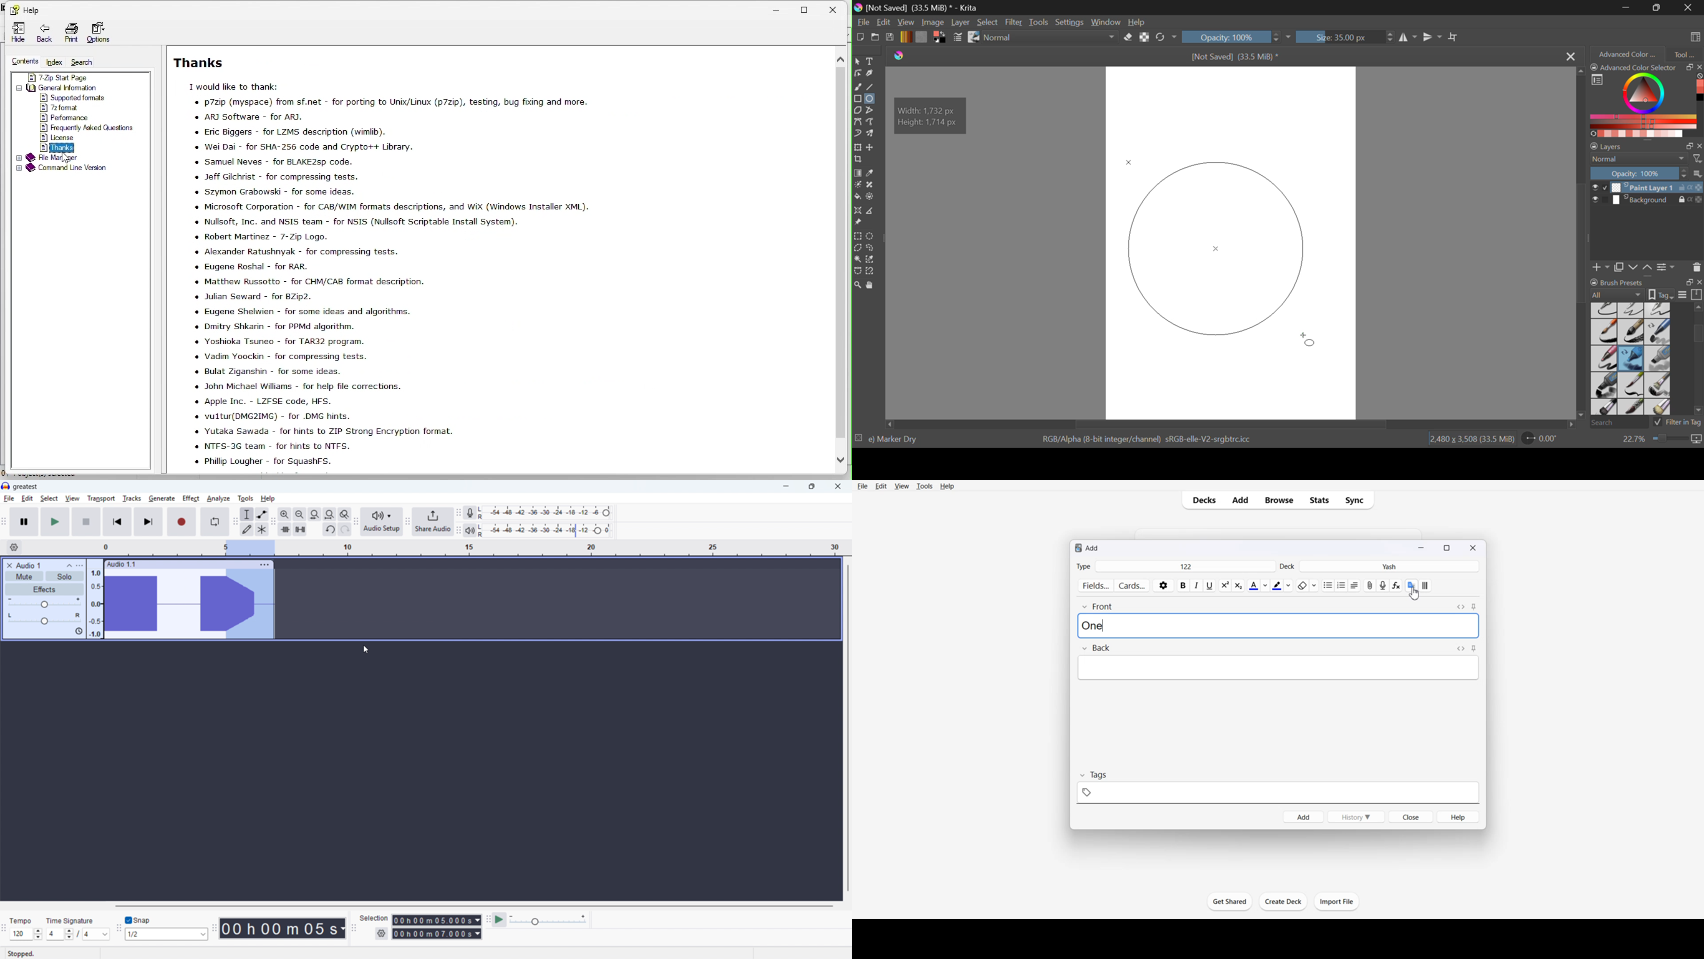 The image size is (1708, 980). What do you see at coordinates (26, 934) in the screenshot?
I see `Set tempo ` at bounding box center [26, 934].